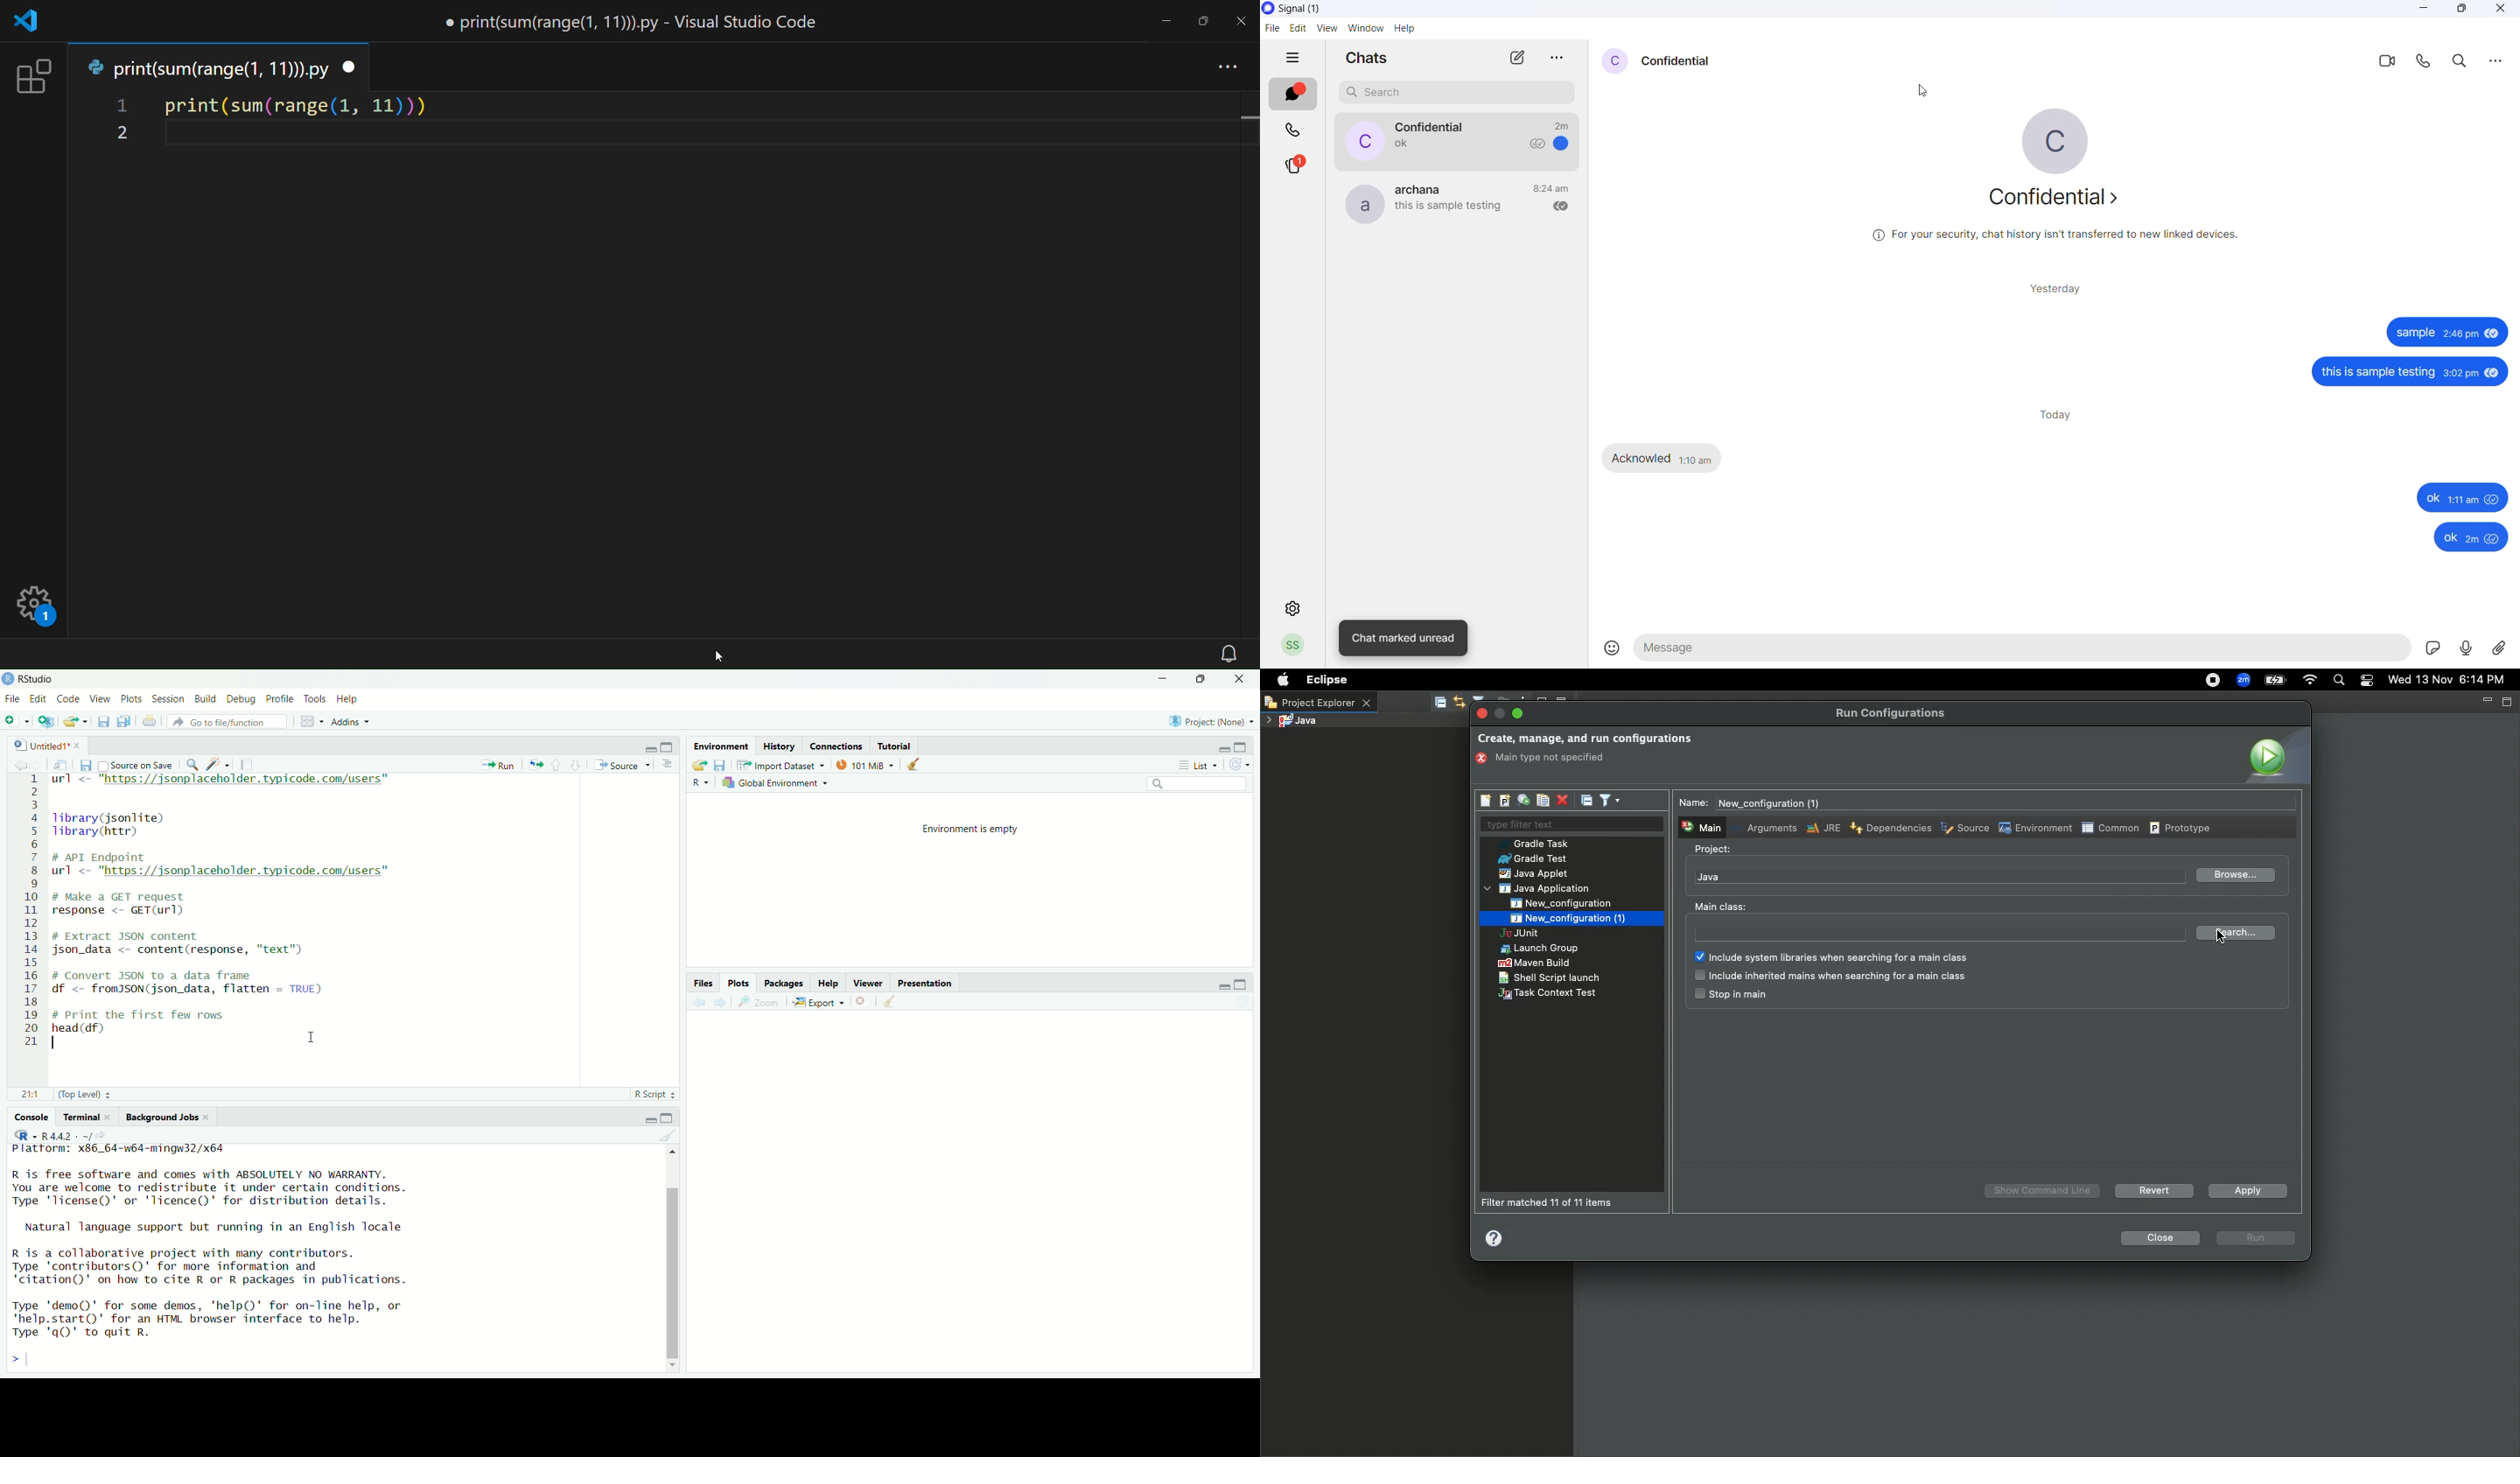  What do you see at coordinates (1196, 765) in the screenshot?
I see `List ` at bounding box center [1196, 765].